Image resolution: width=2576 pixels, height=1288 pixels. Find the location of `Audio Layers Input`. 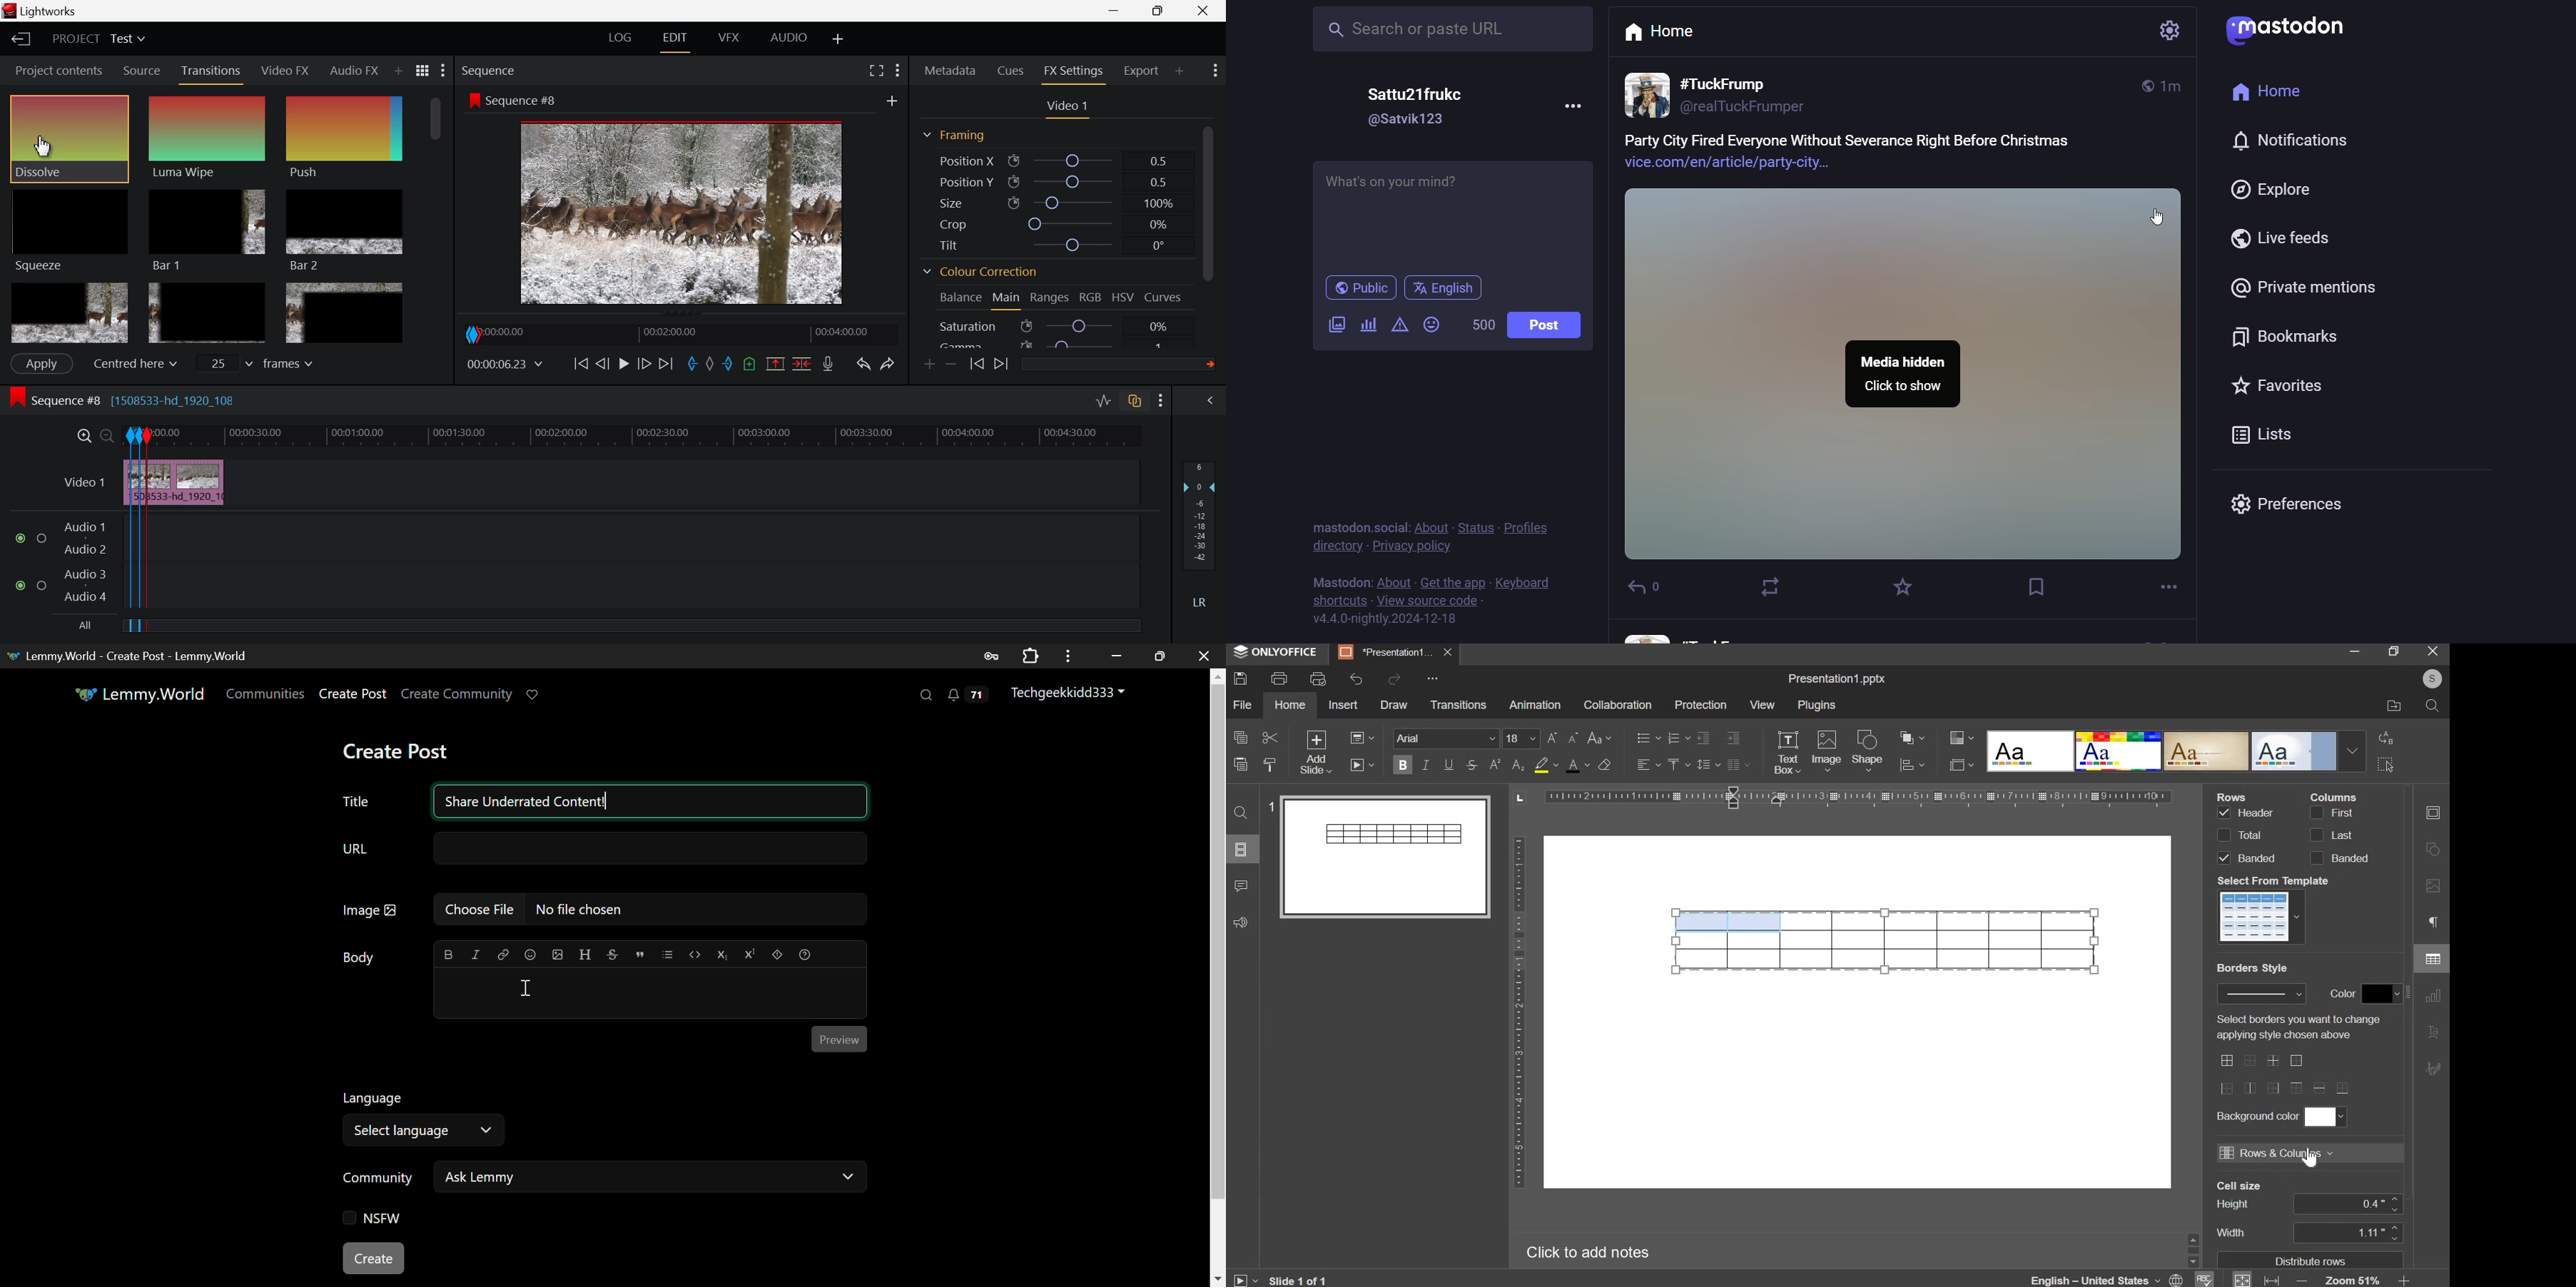

Audio Layers Input is located at coordinates (70, 563).